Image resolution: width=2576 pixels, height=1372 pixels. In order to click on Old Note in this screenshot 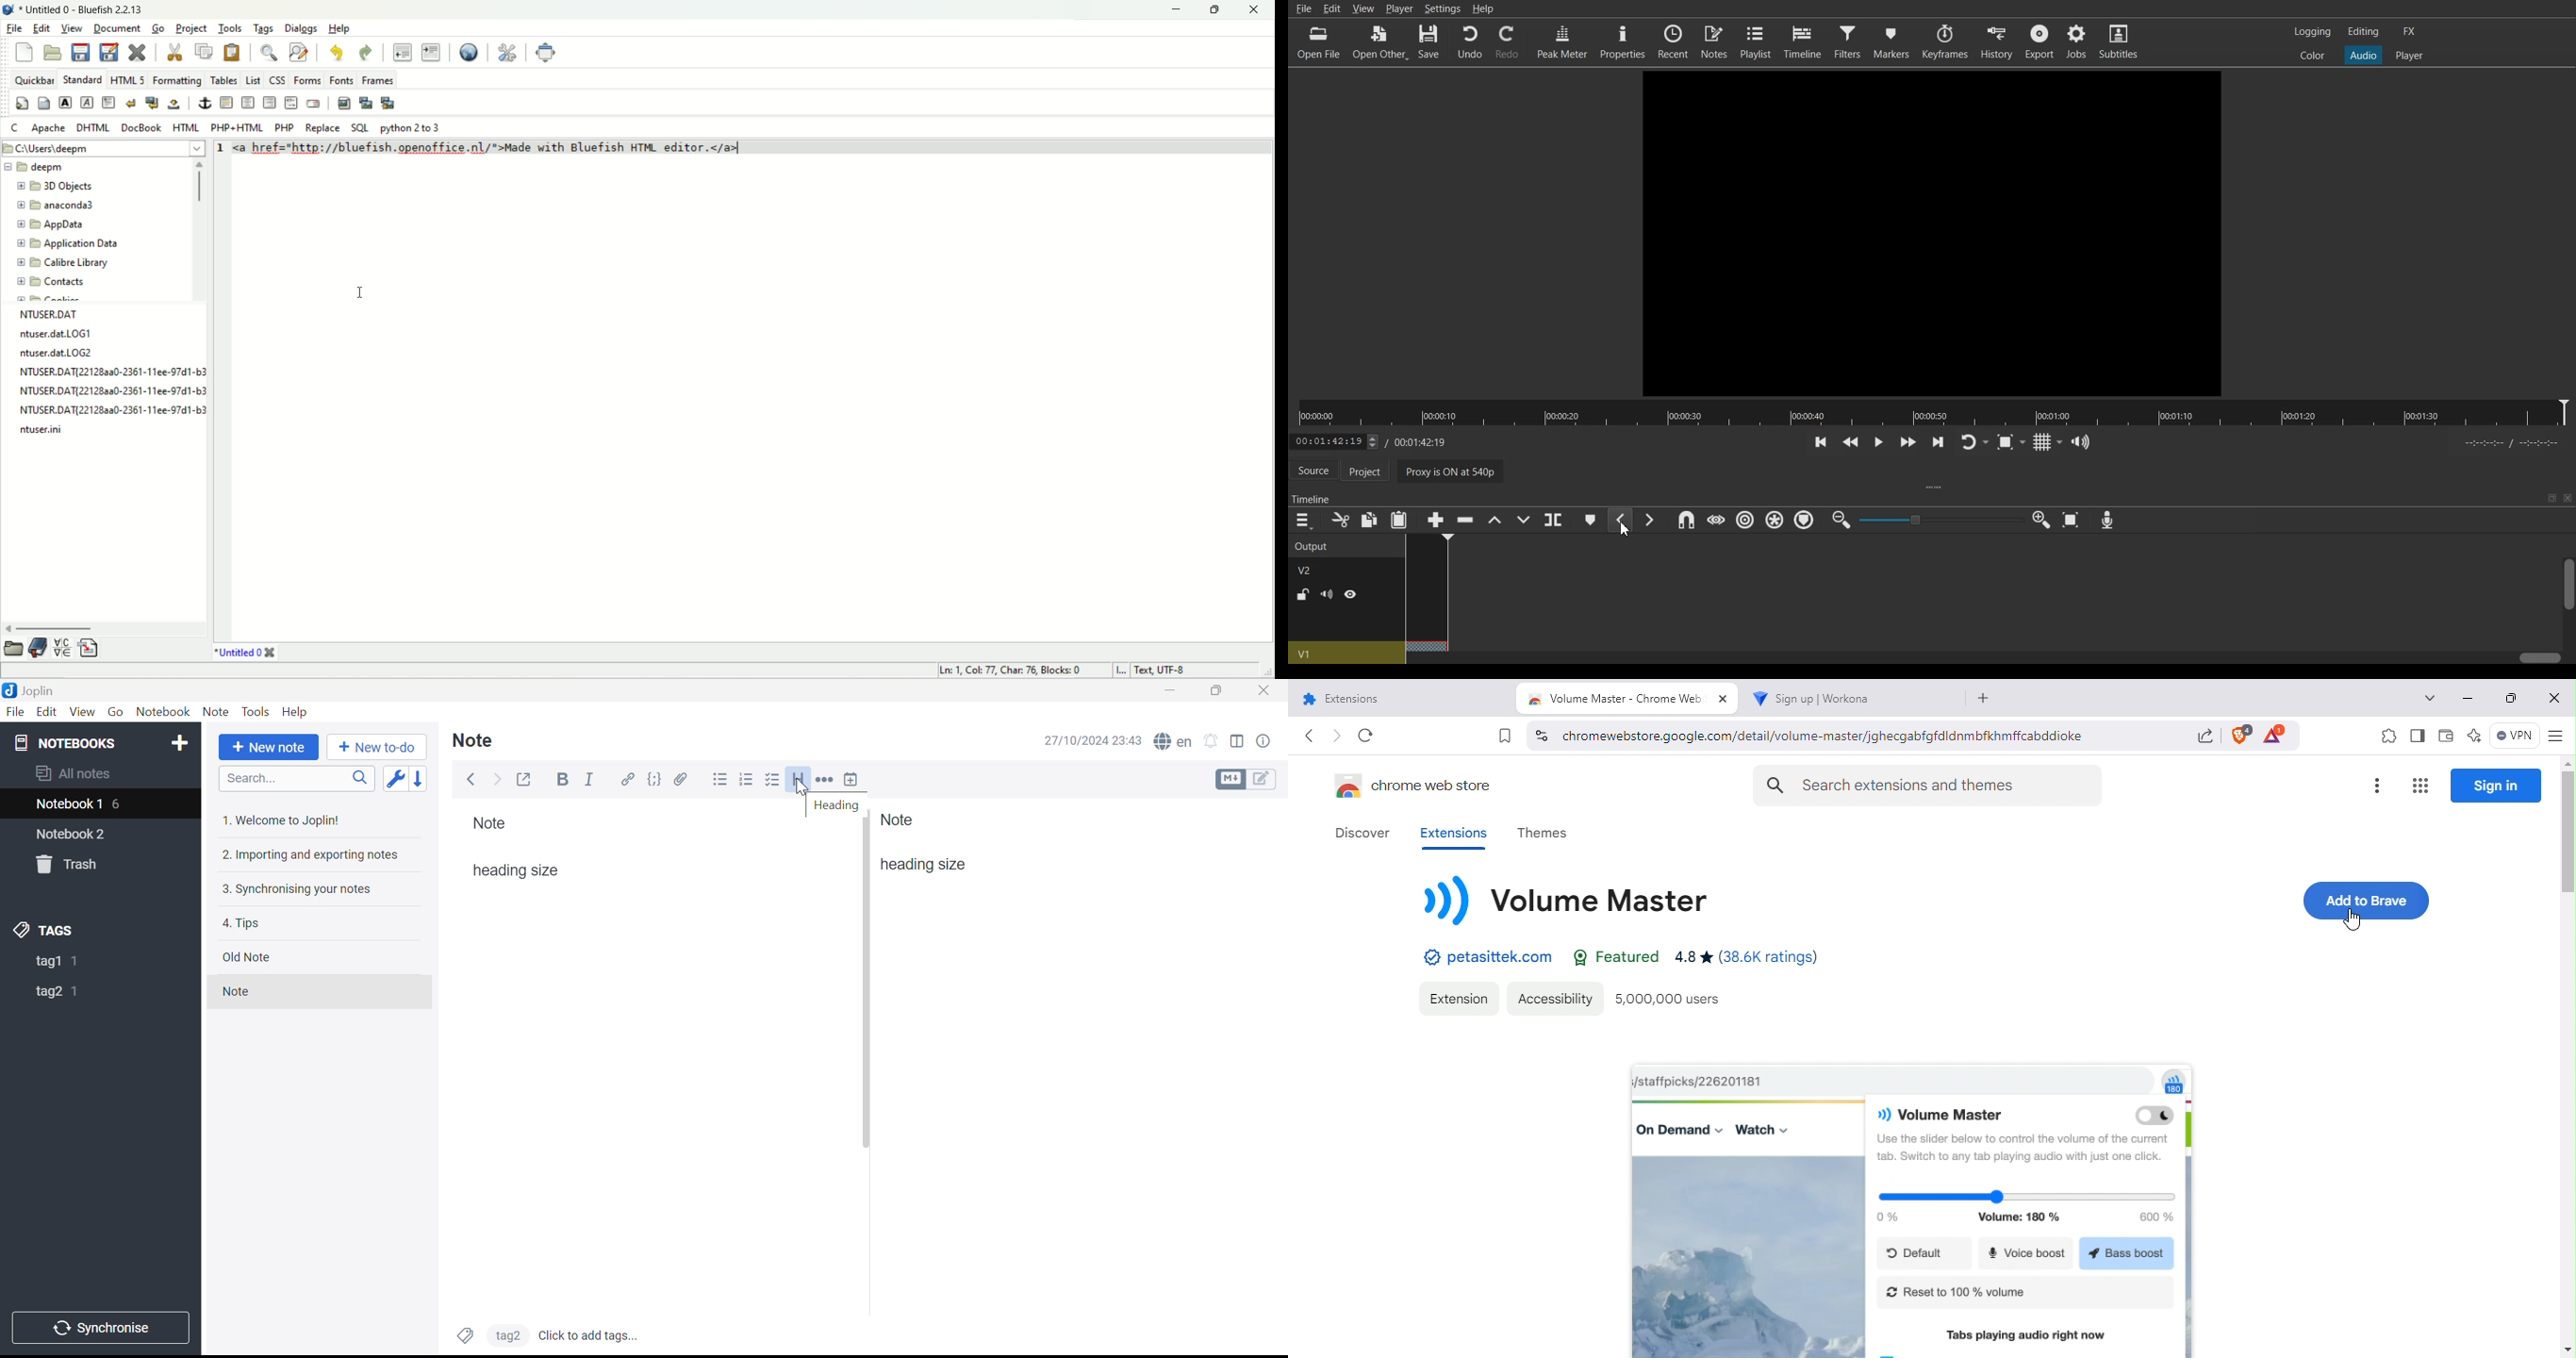, I will do `click(248, 957)`.